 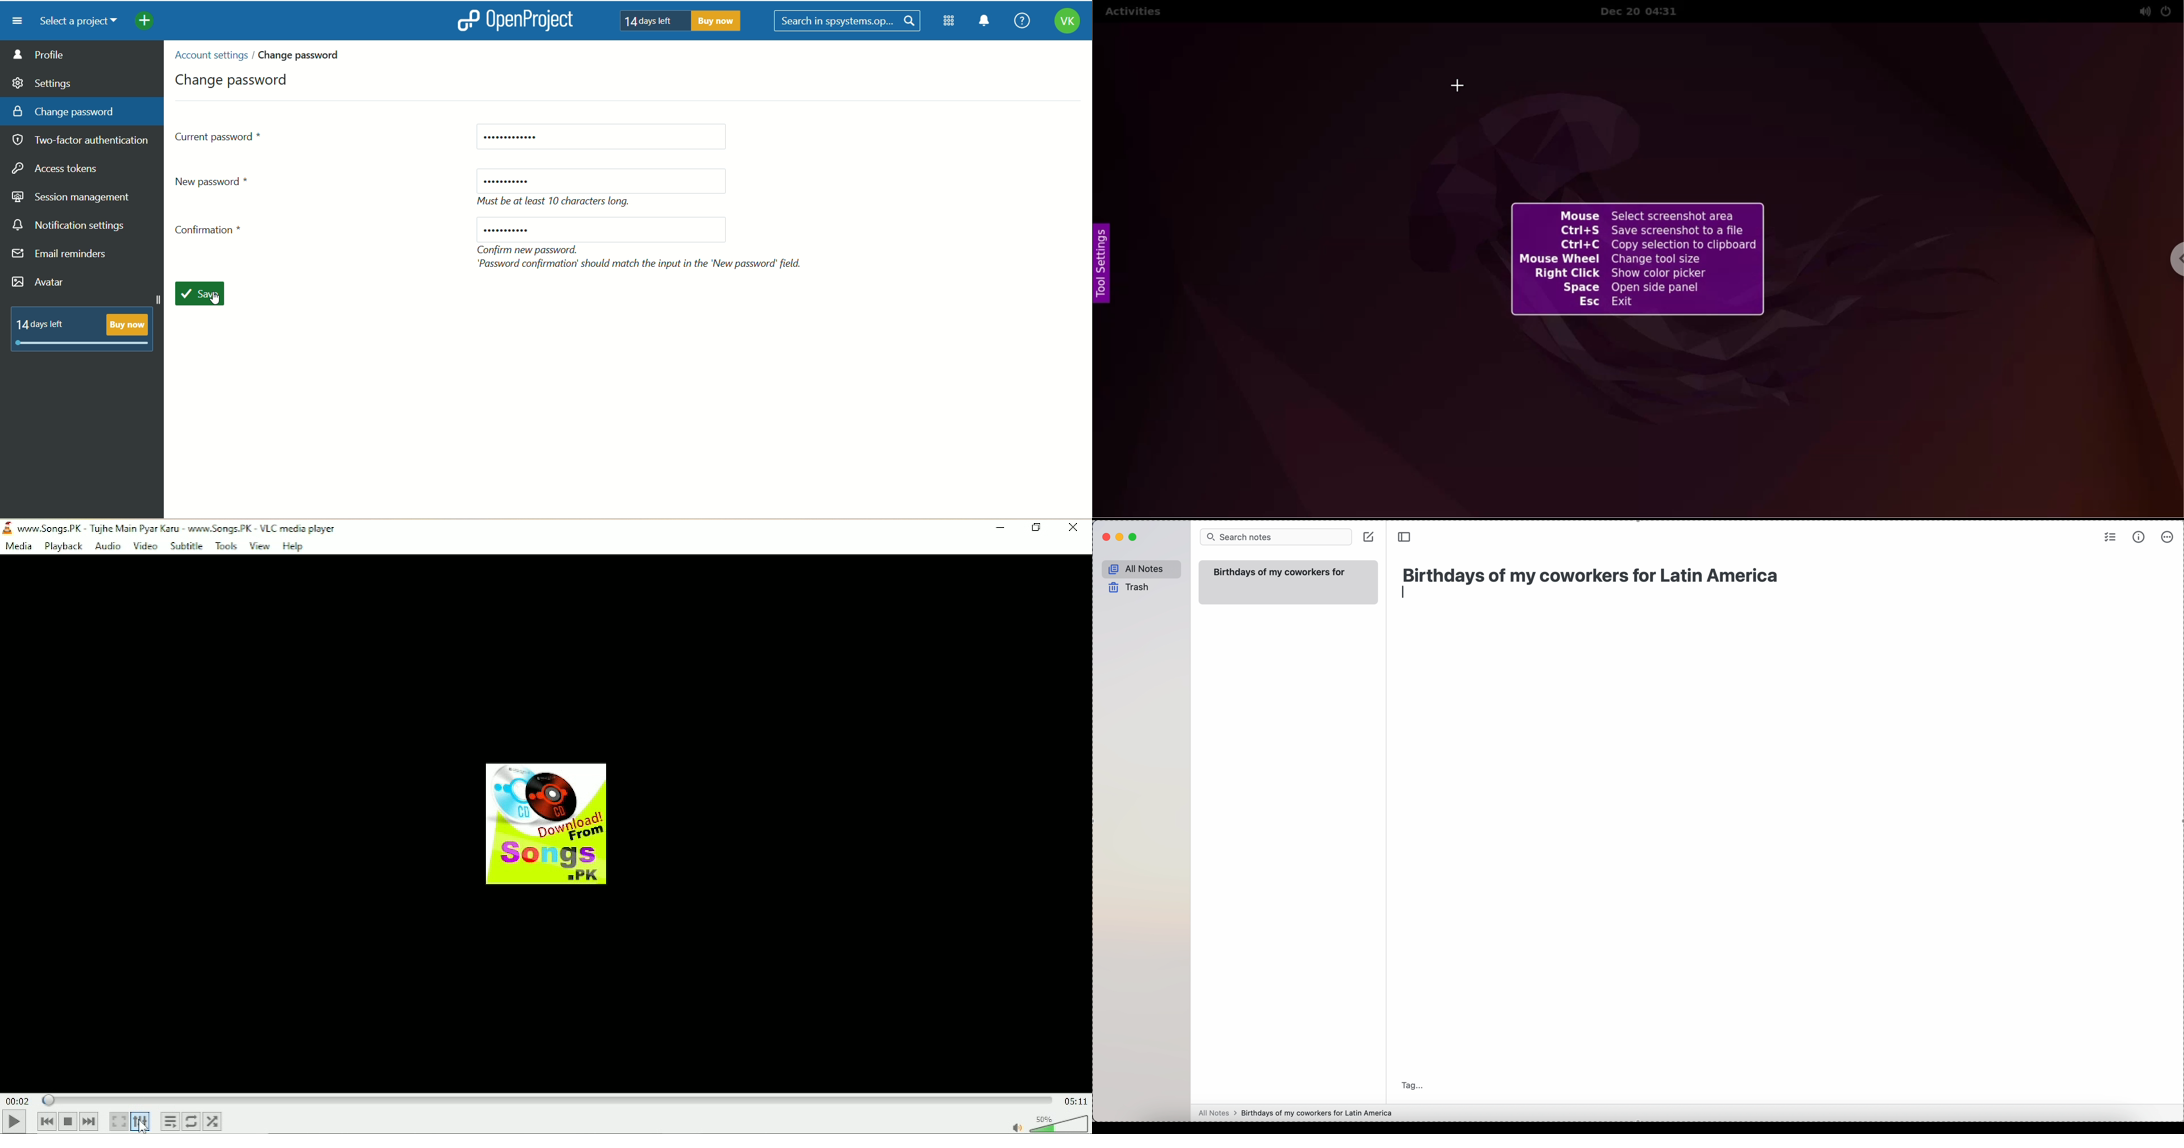 I want to click on menu, so click(x=13, y=20).